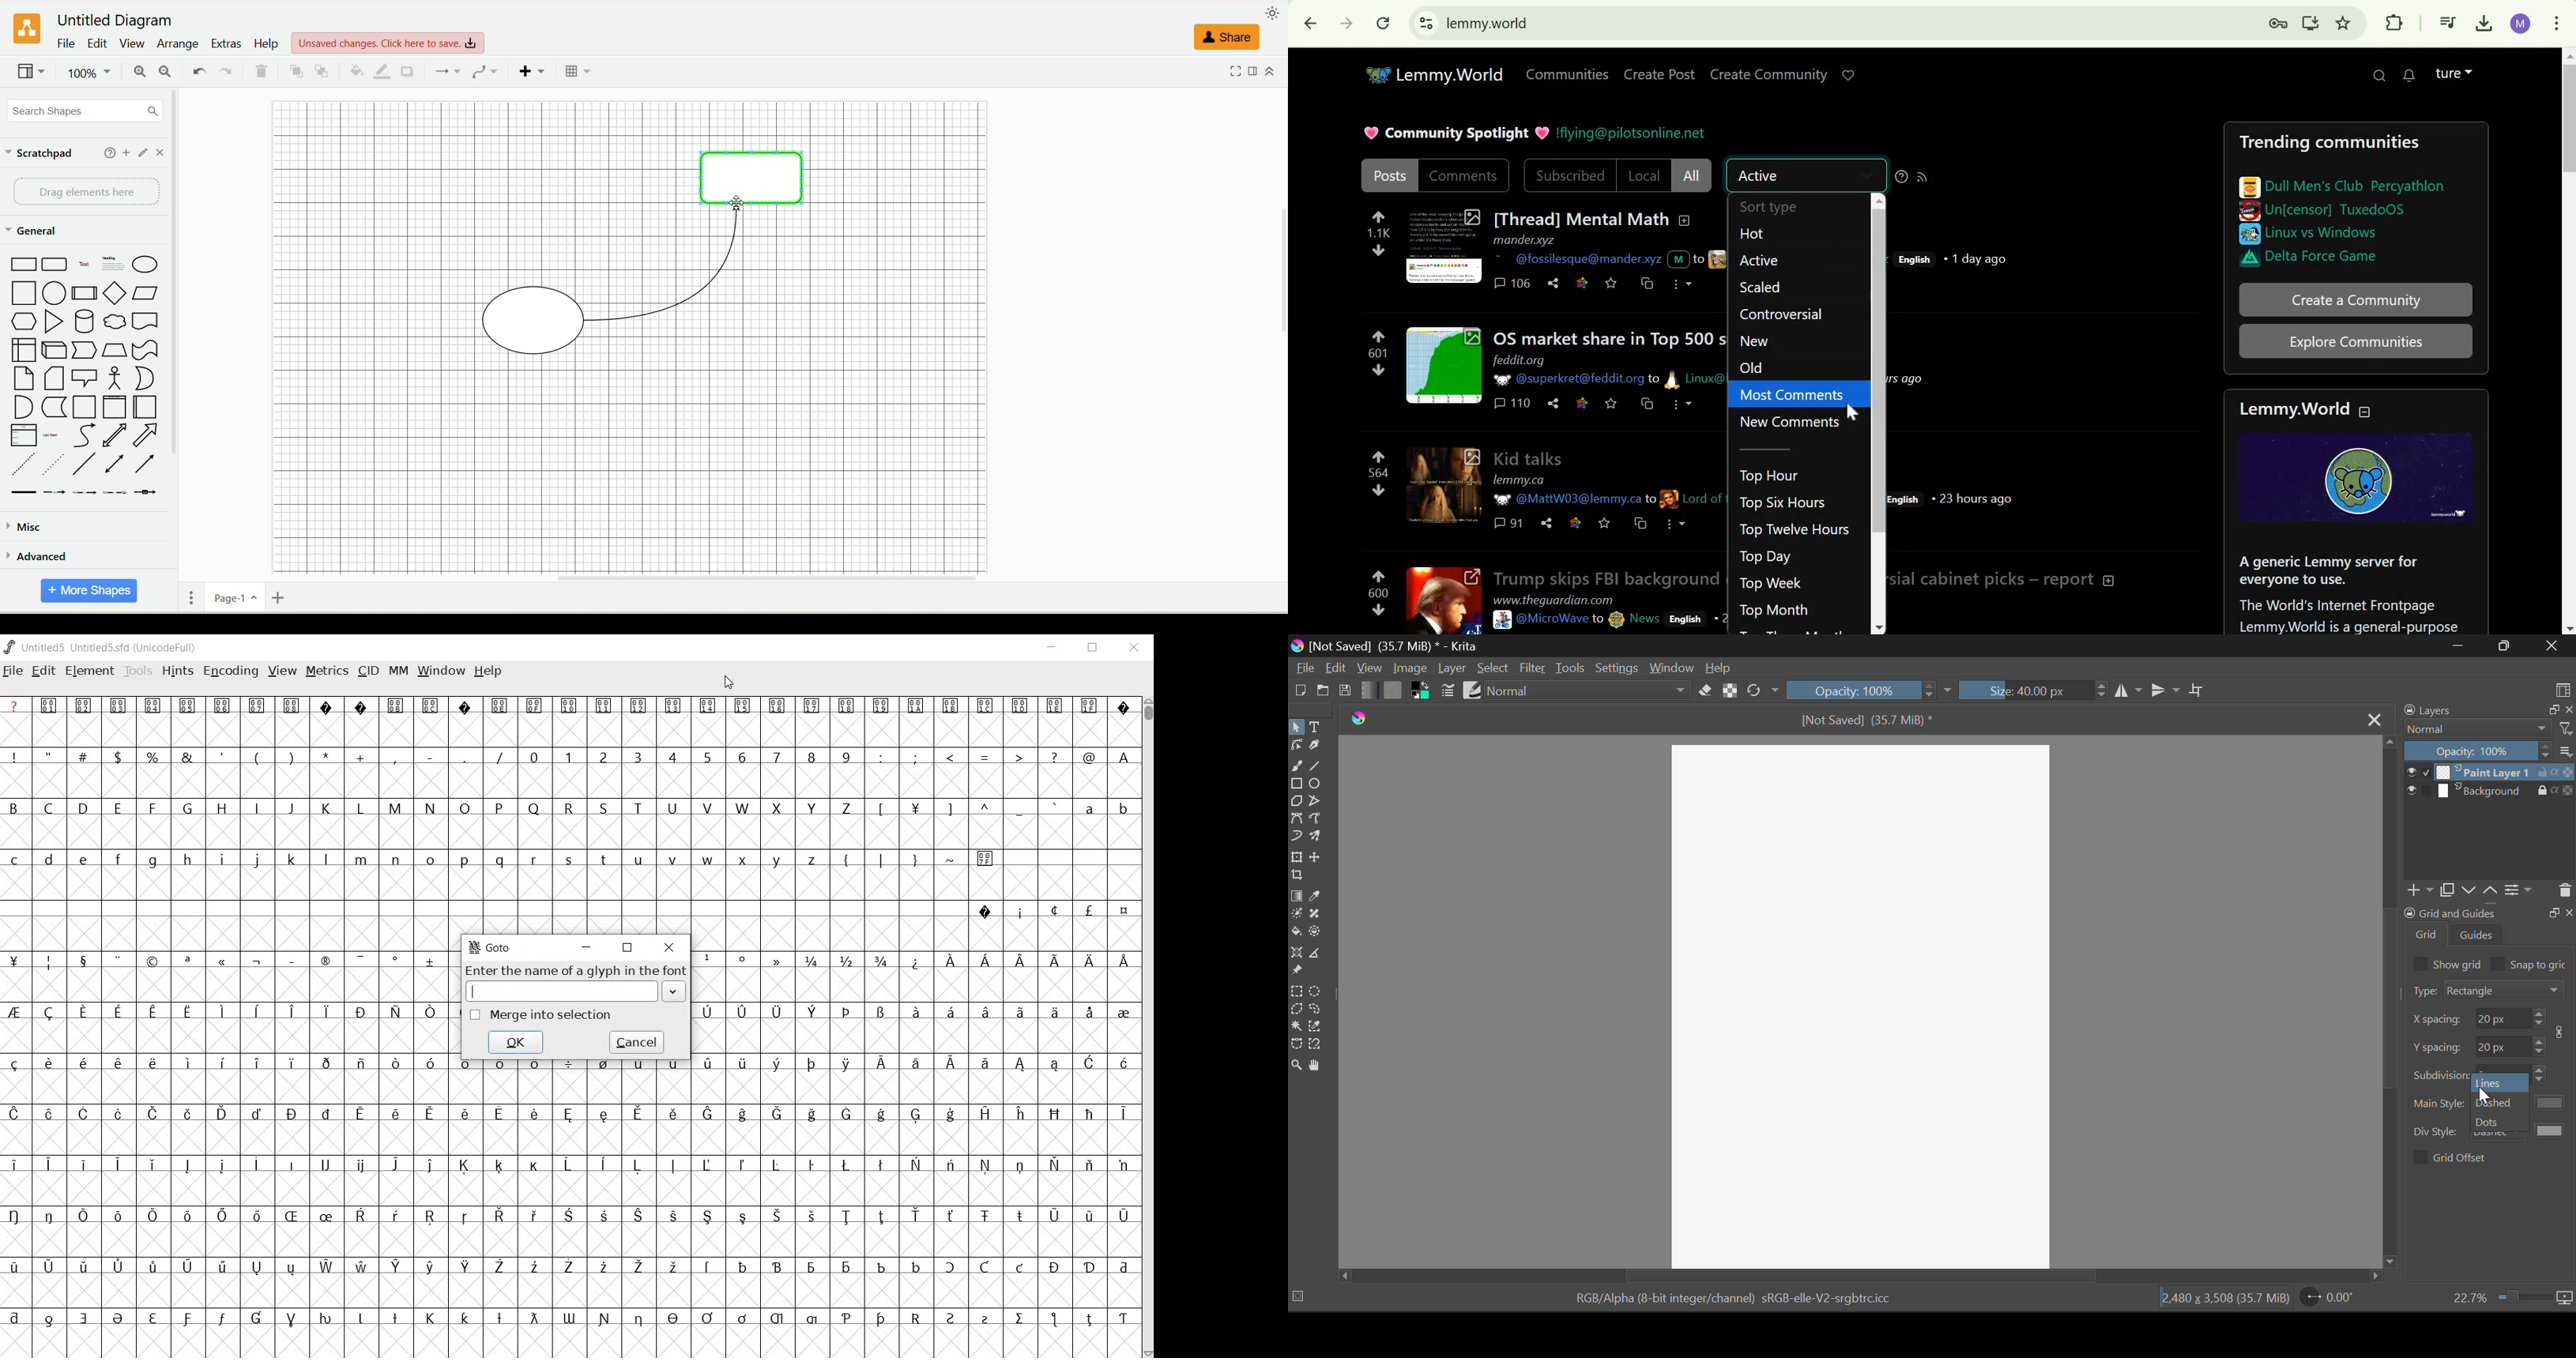  What do you see at coordinates (2501, 1018) in the screenshot?
I see `spacing x` at bounding box center [2501, 1018].